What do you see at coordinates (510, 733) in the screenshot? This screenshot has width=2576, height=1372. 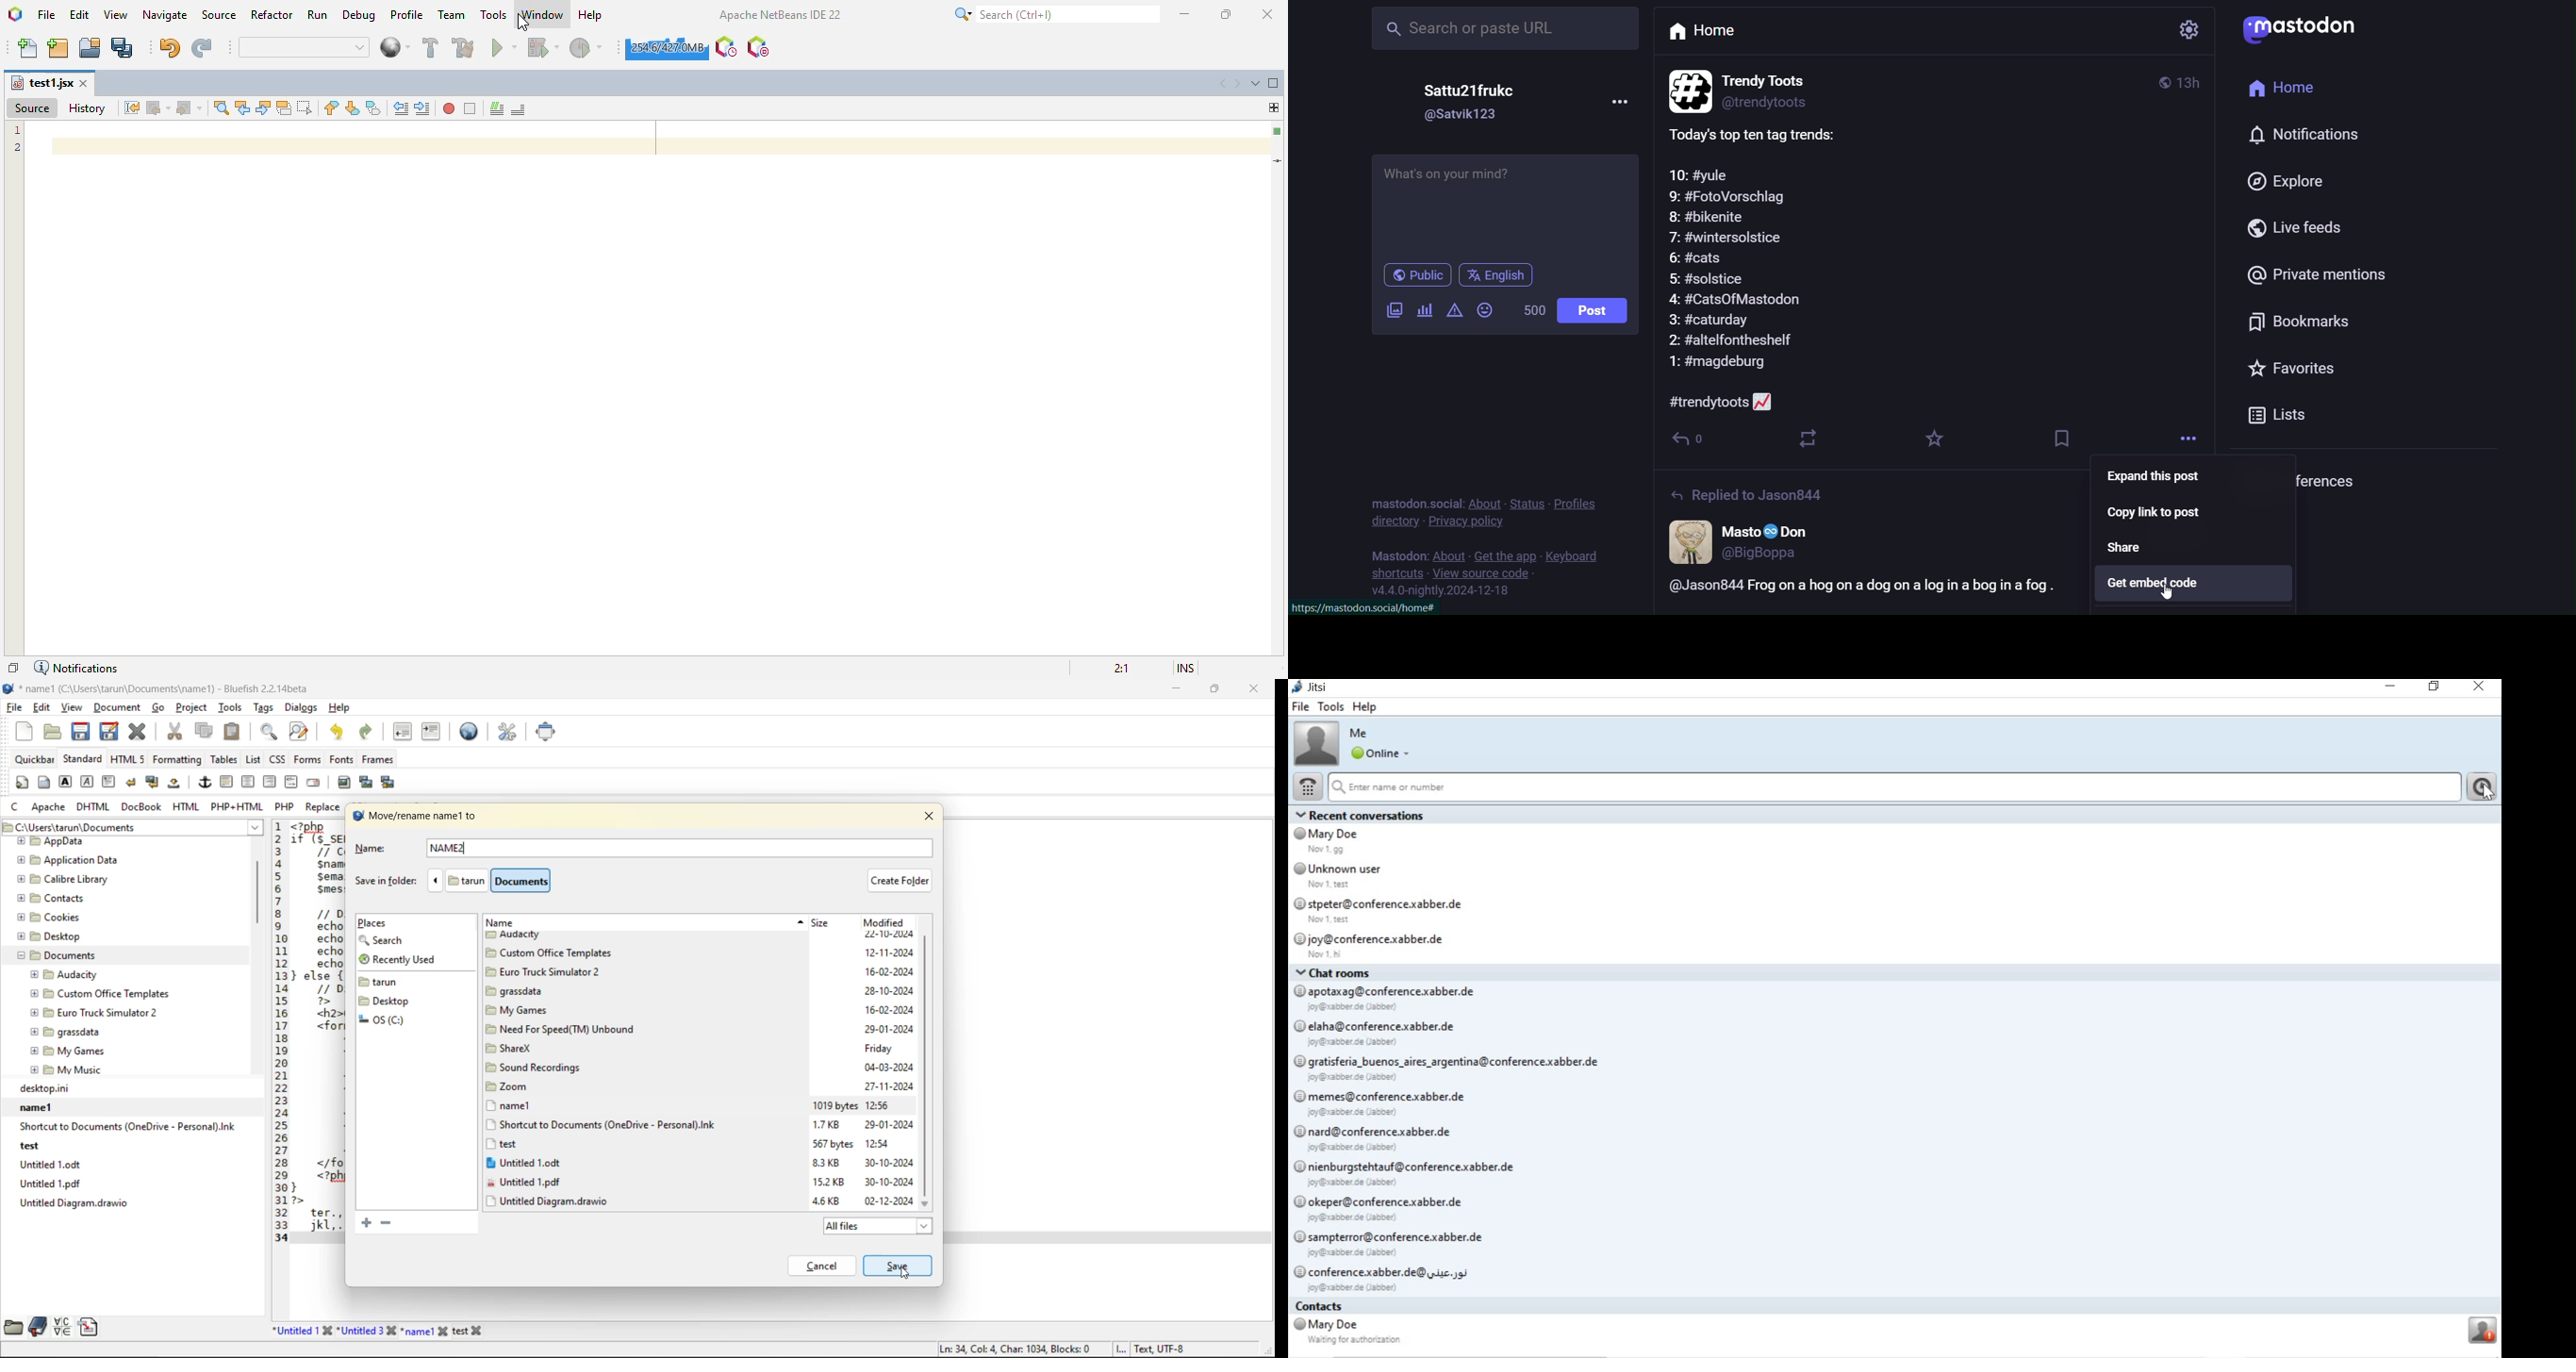 I see `edit preferences` at bounding box center [510, 733].